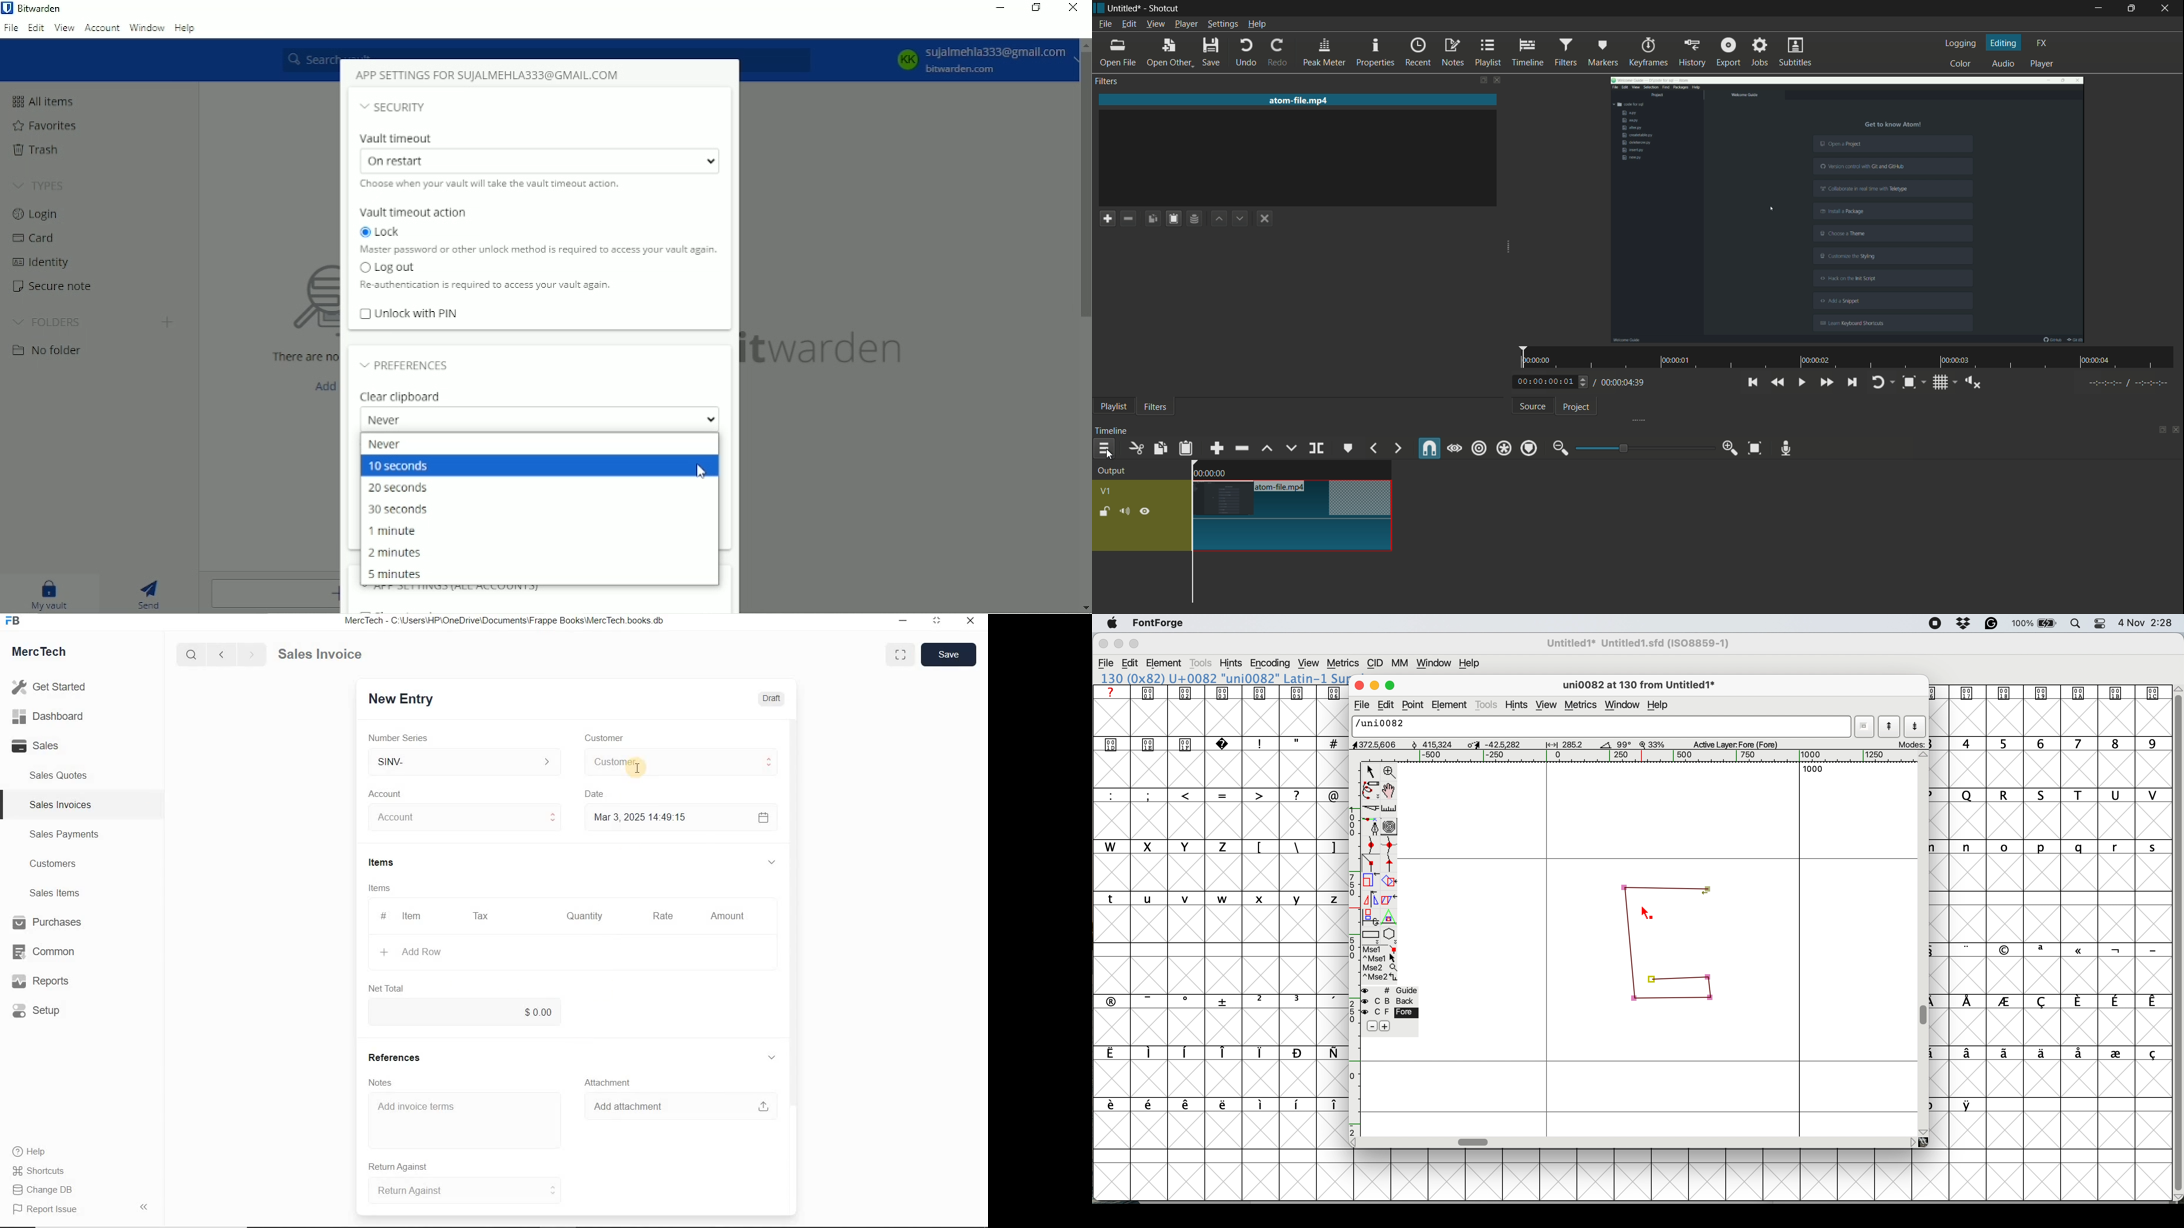 This screenshot has height=1232, width=2184. I want to click on scroll button, so click(1924, 1132).